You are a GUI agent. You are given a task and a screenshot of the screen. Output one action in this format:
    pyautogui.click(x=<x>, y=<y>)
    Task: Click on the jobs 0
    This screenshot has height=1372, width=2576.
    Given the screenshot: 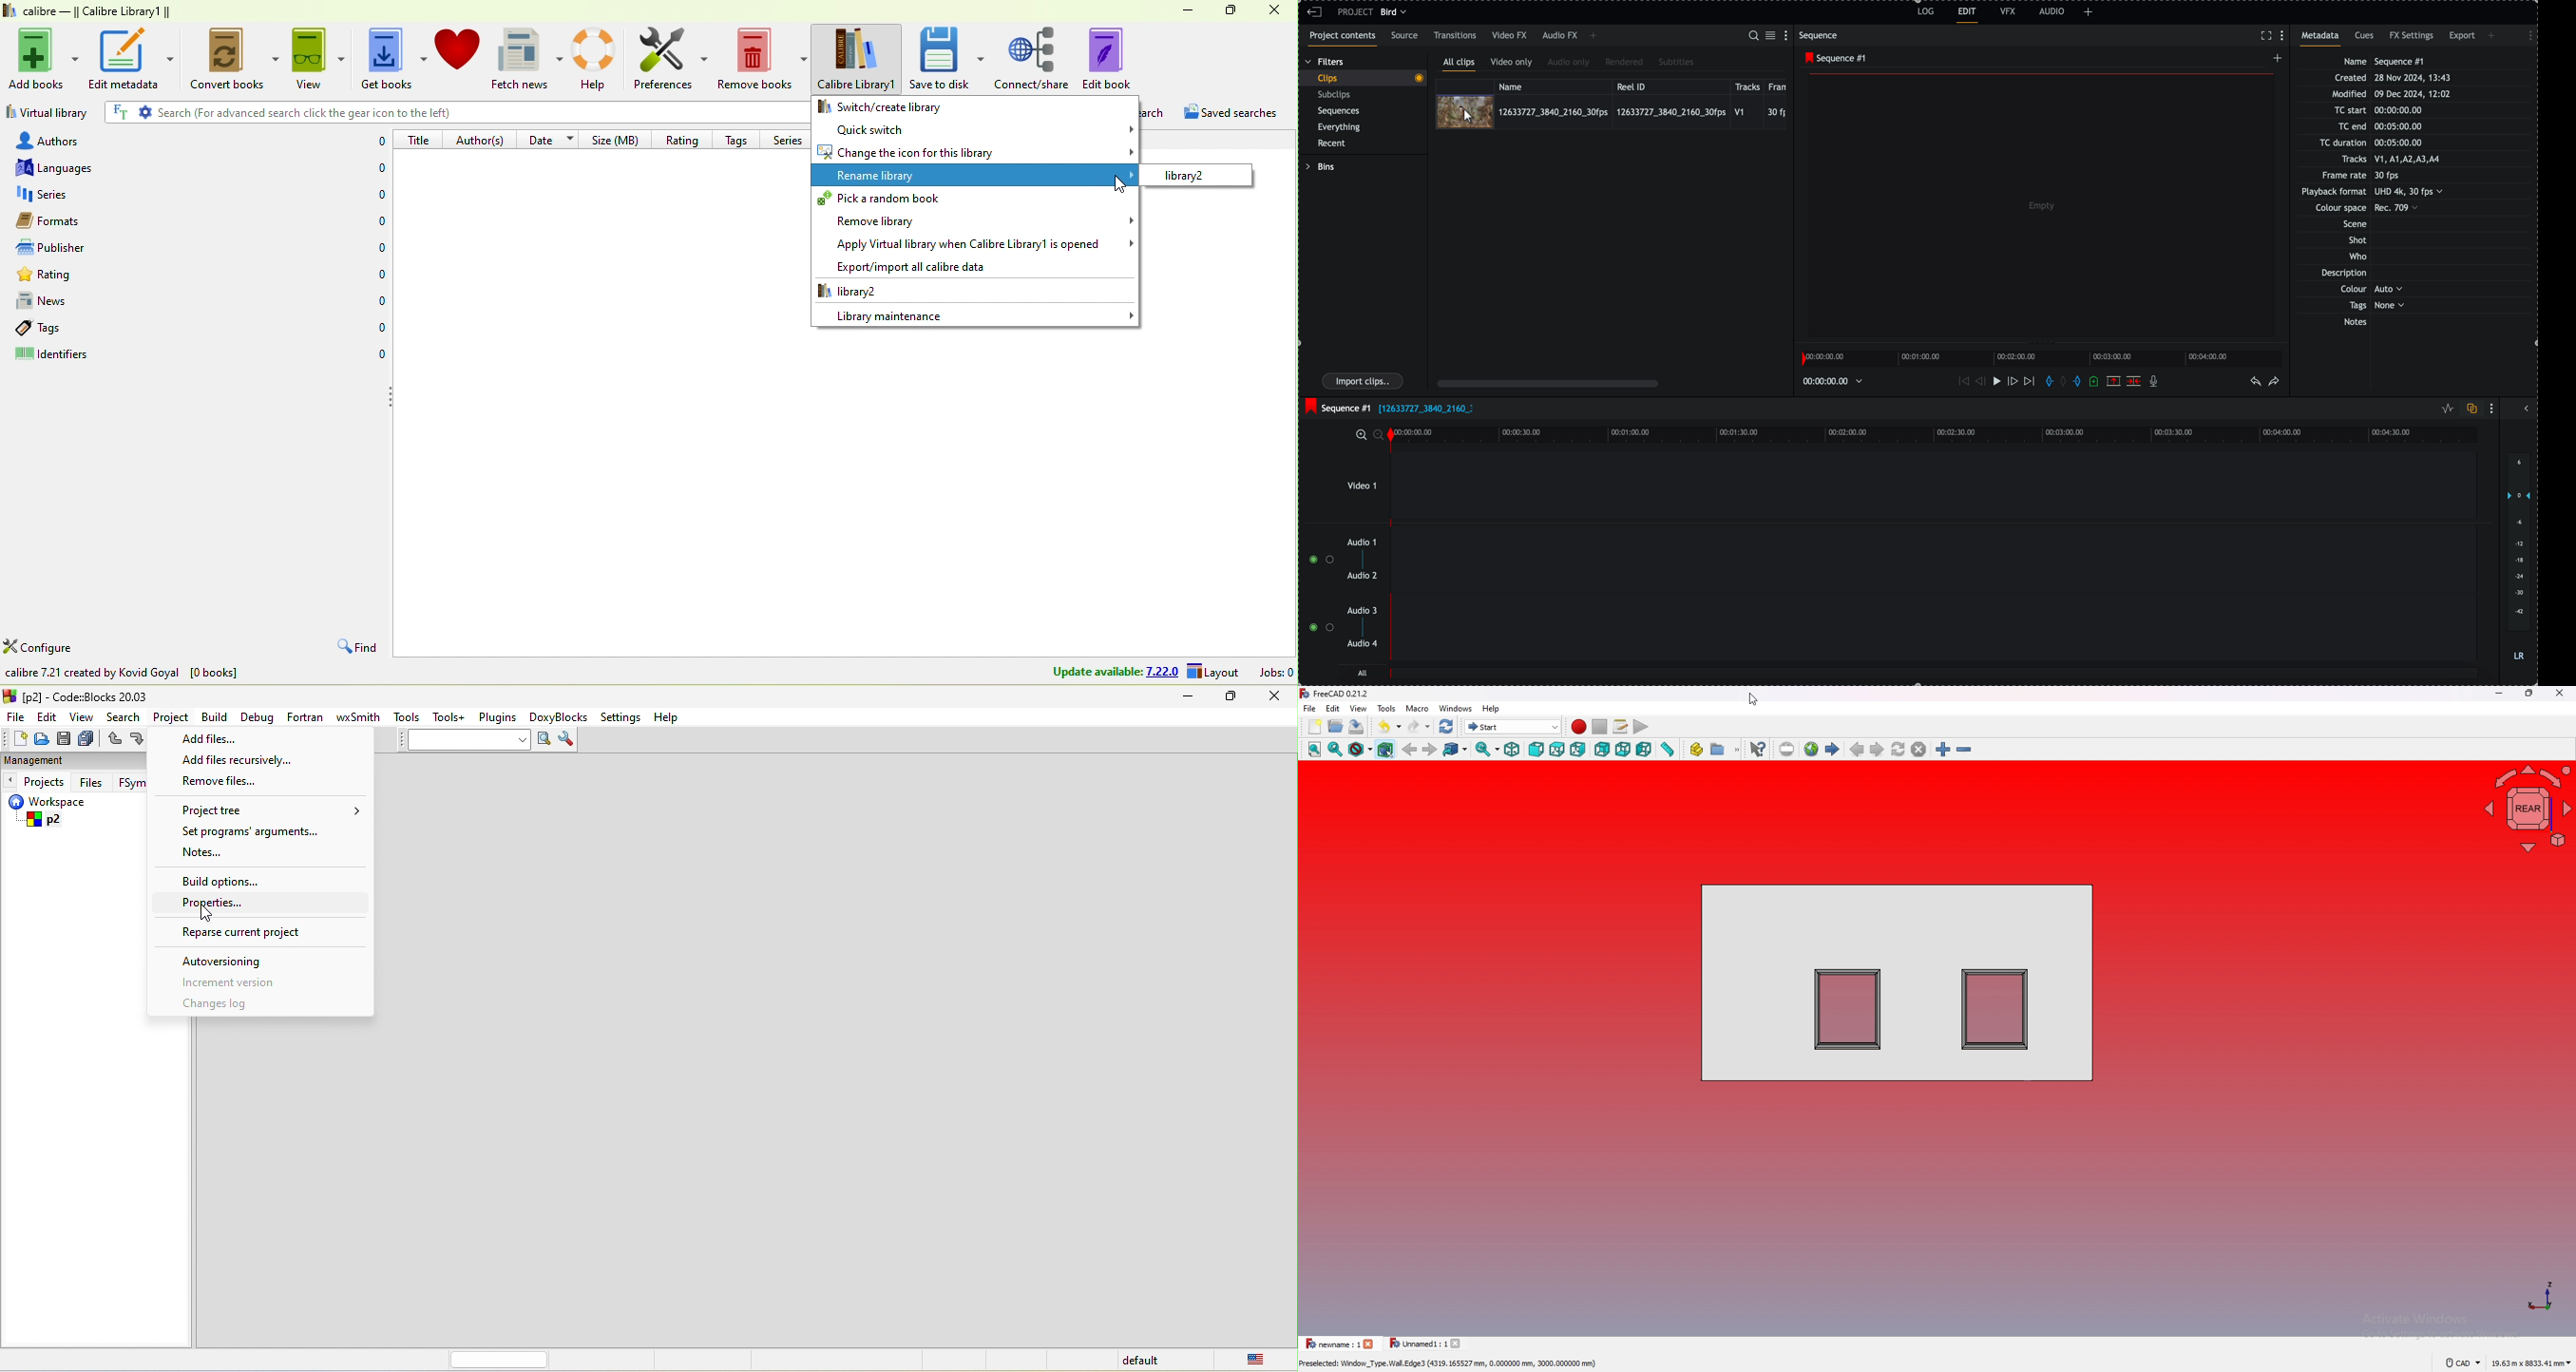 What is the action you would take?
    pyautogui.click(x=1276, y=672)
    